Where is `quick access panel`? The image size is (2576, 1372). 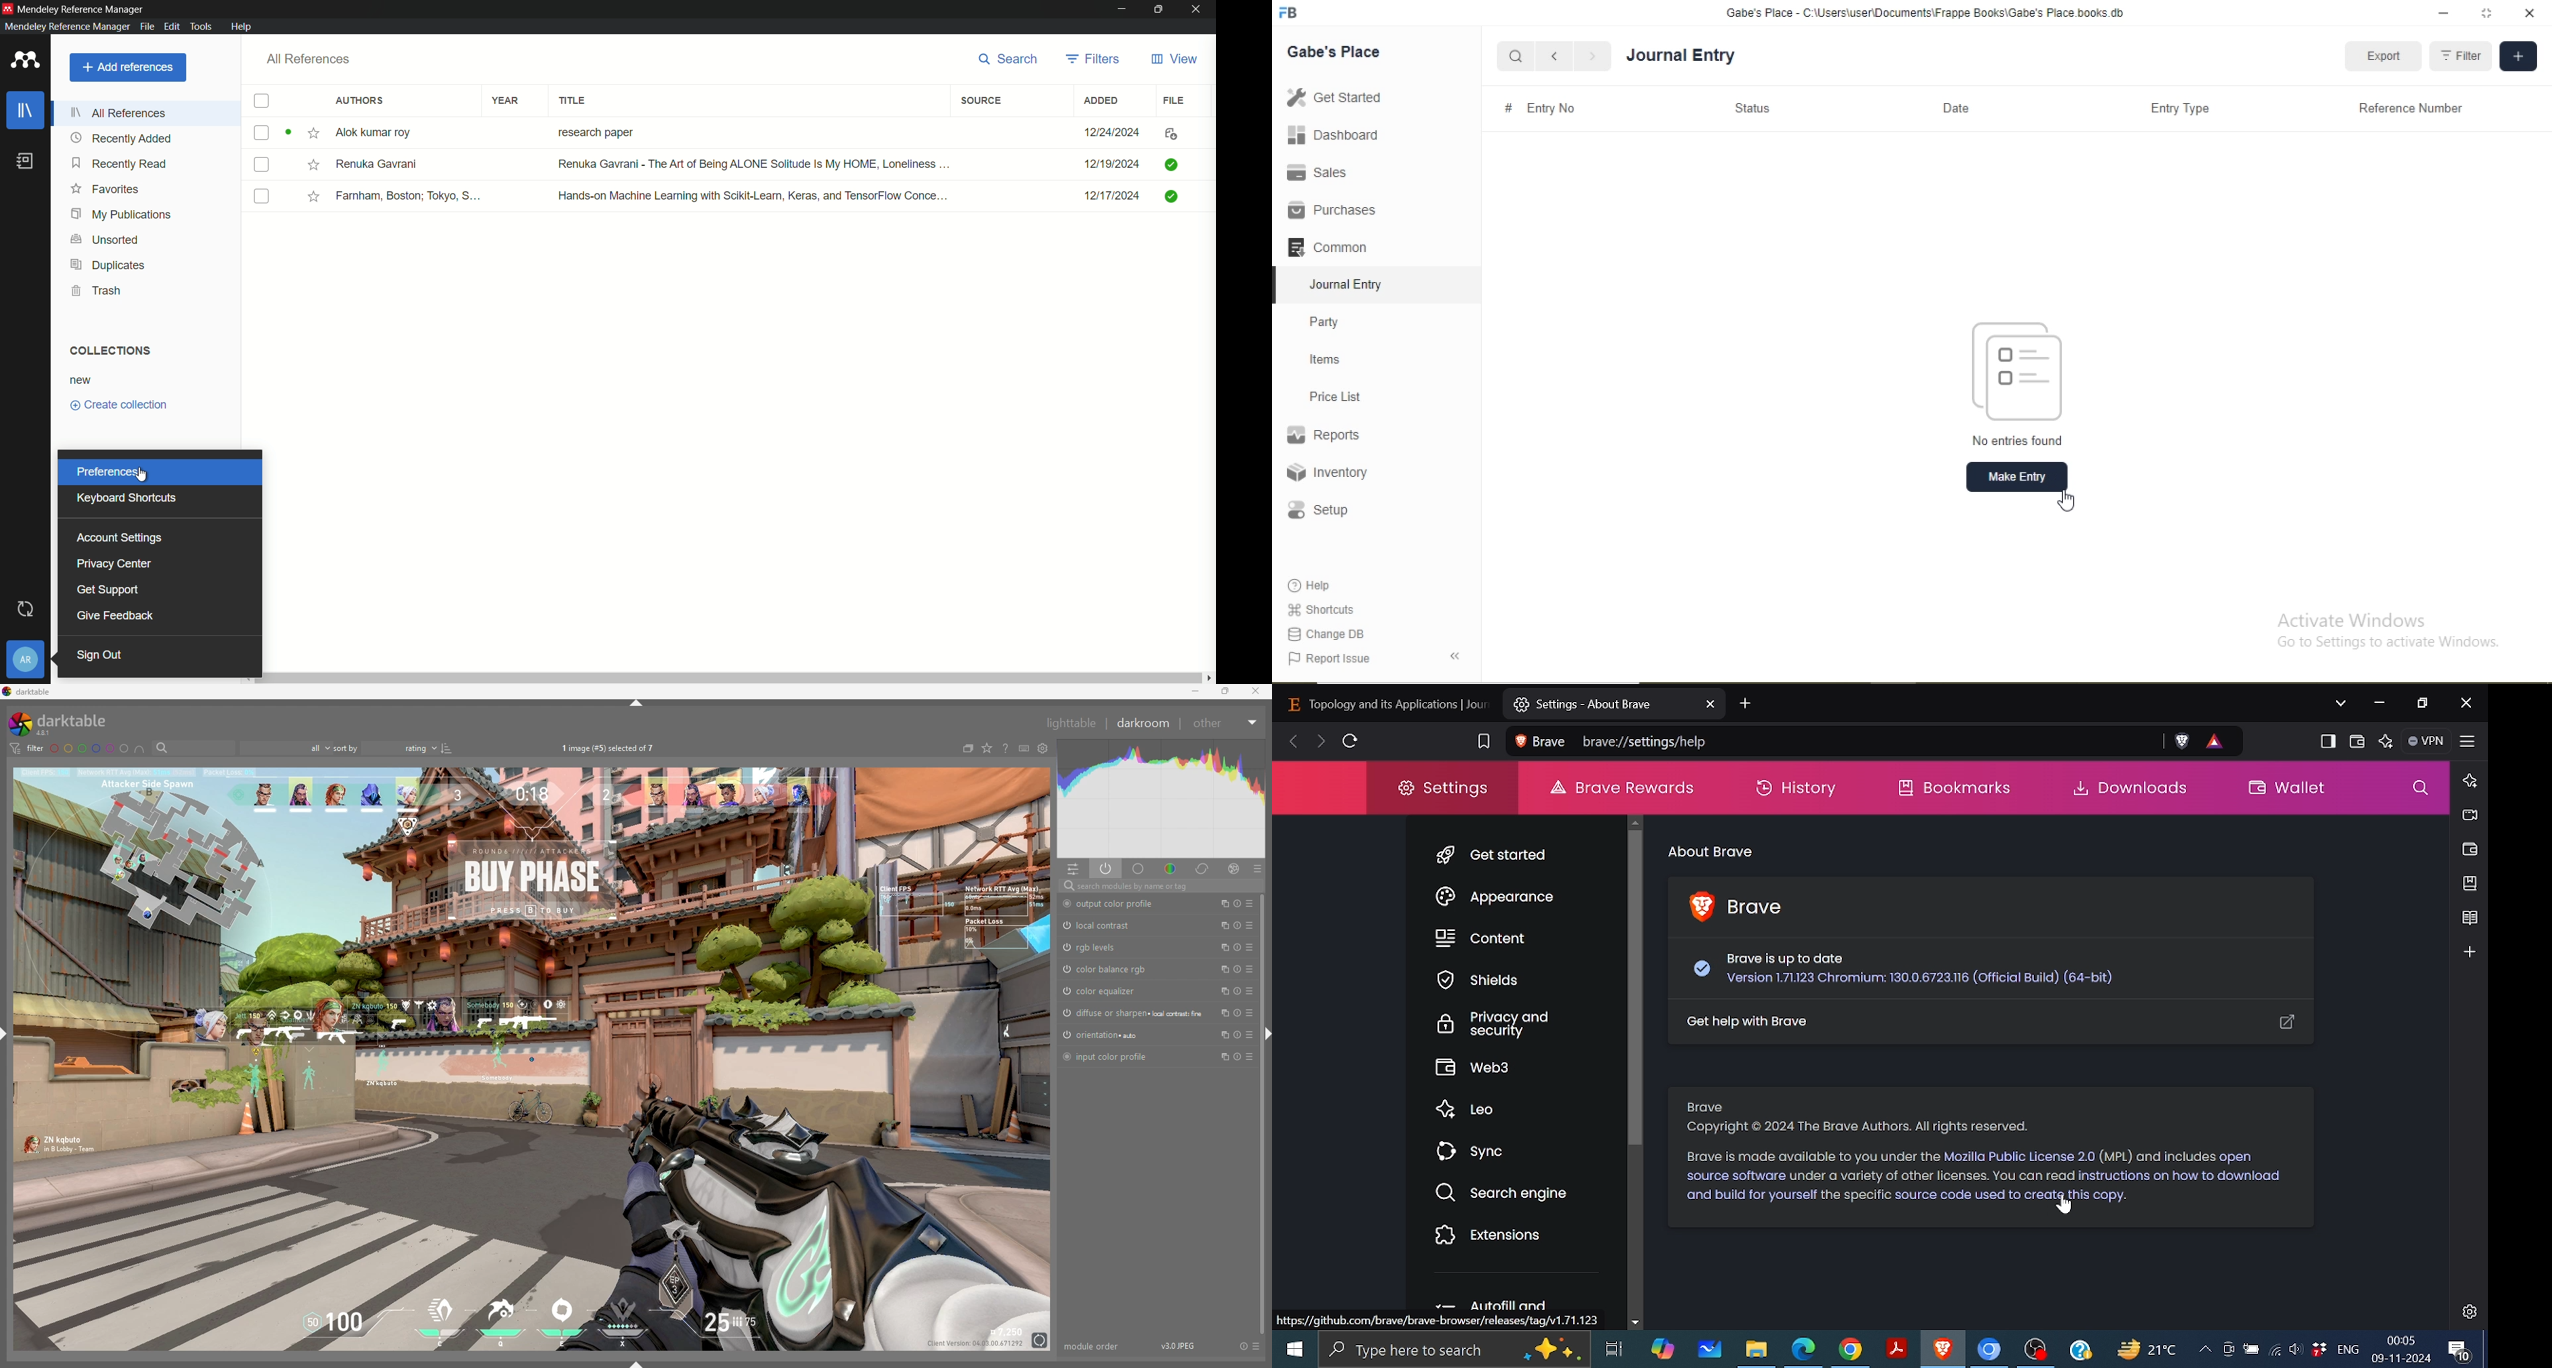 quick access panel is located at coordinates (1074, 868).